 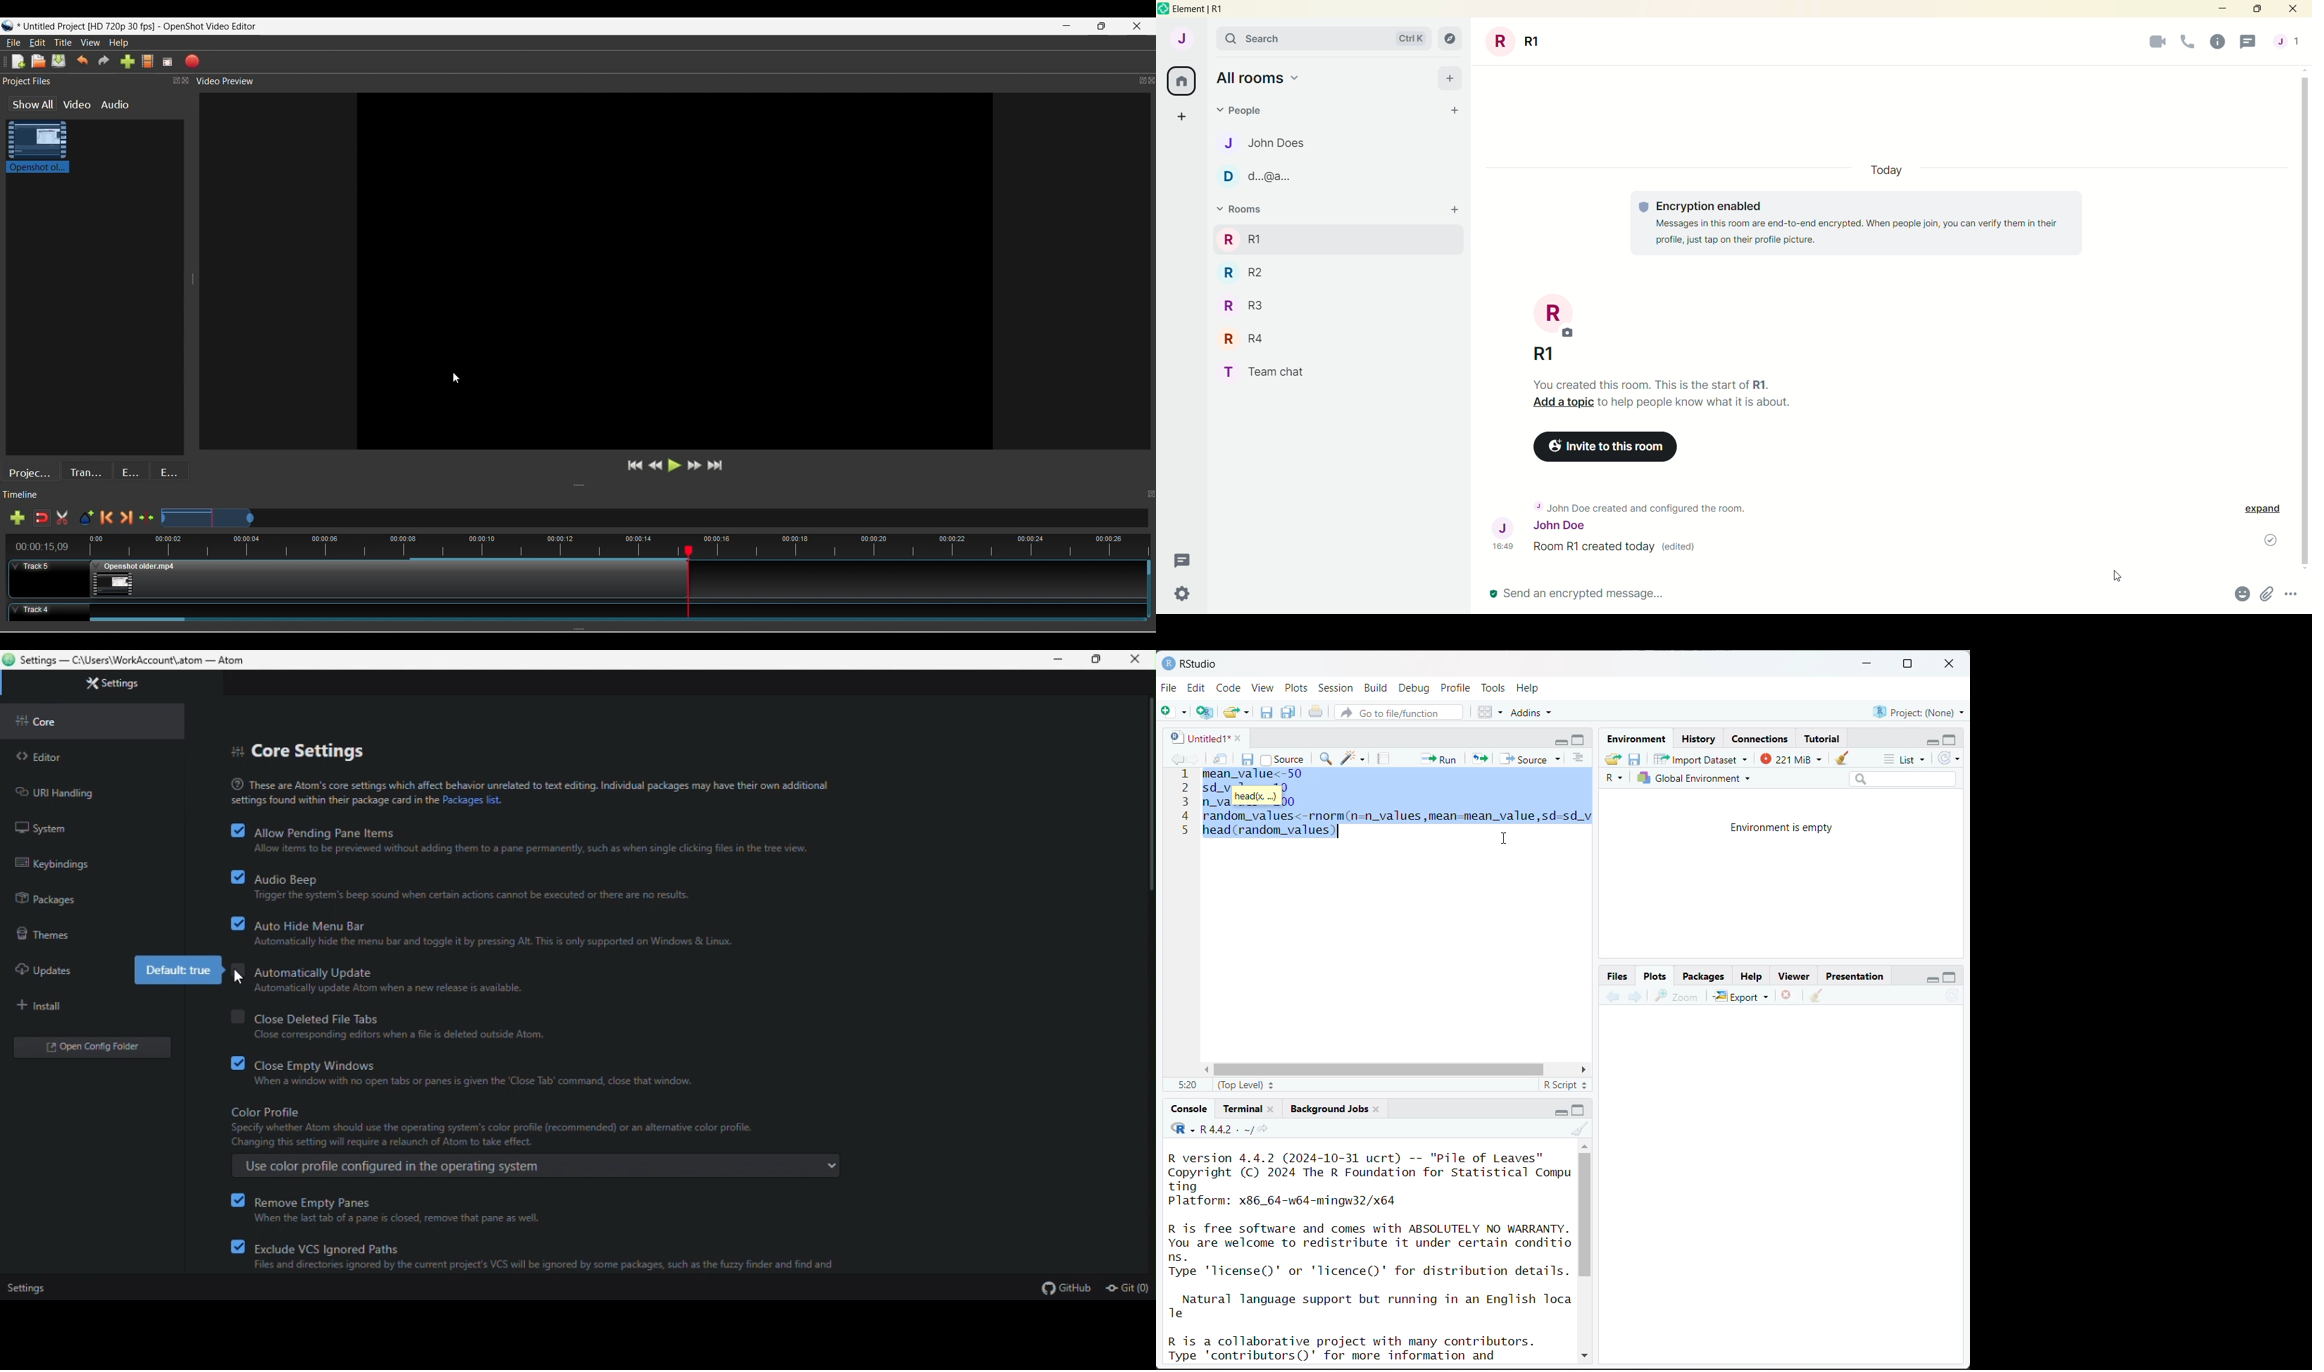 I want to click on rooms, so click(x=1246, y=210).